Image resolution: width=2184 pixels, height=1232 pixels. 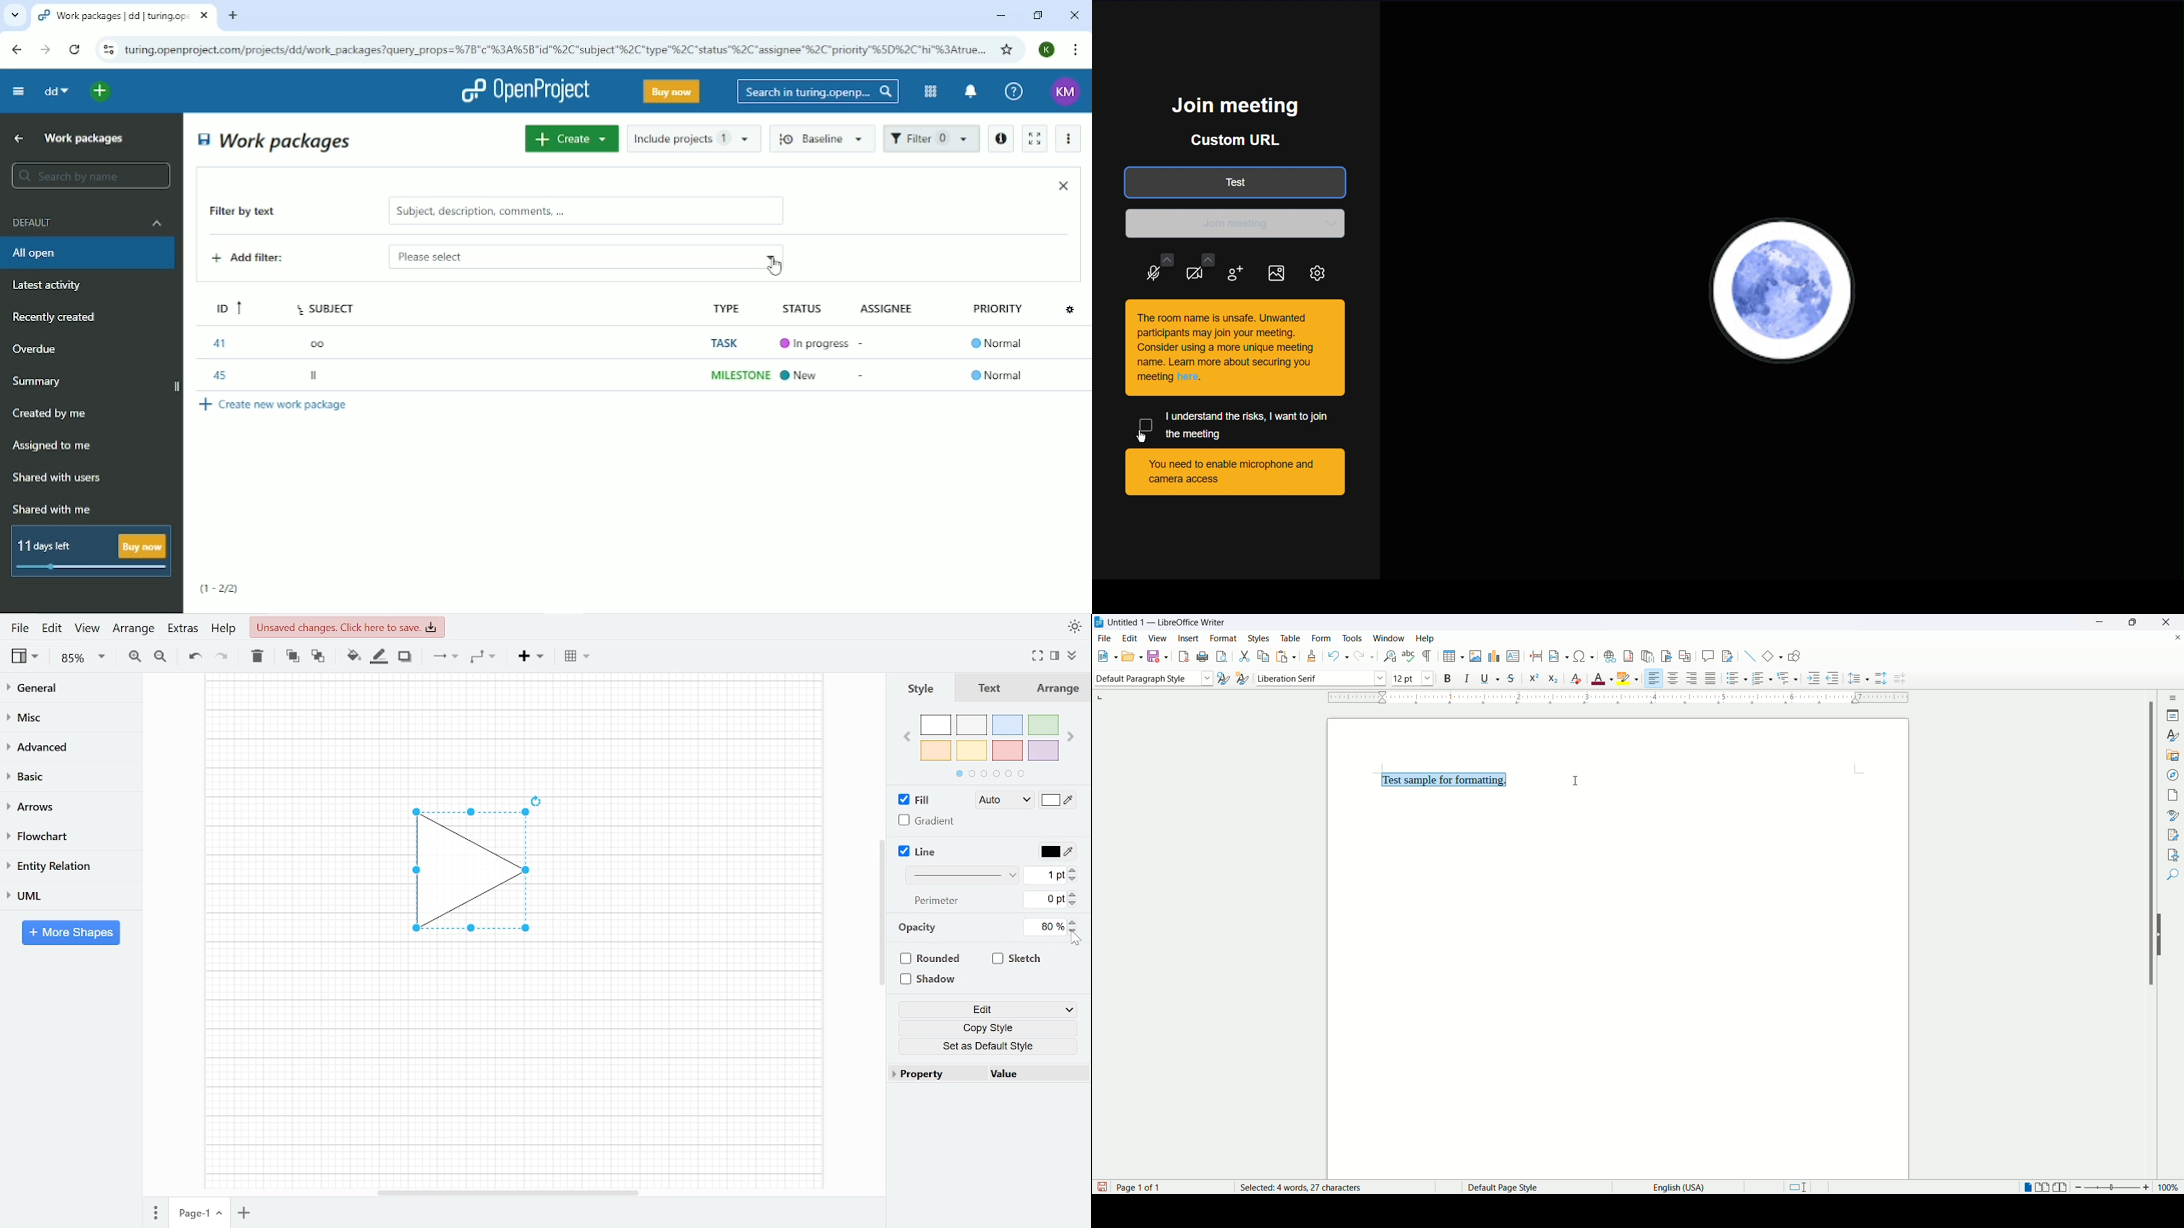 What do you see at coordinates (90, 176) in the screenshot?
I see `Search by name` at bounding box center [90, 176].